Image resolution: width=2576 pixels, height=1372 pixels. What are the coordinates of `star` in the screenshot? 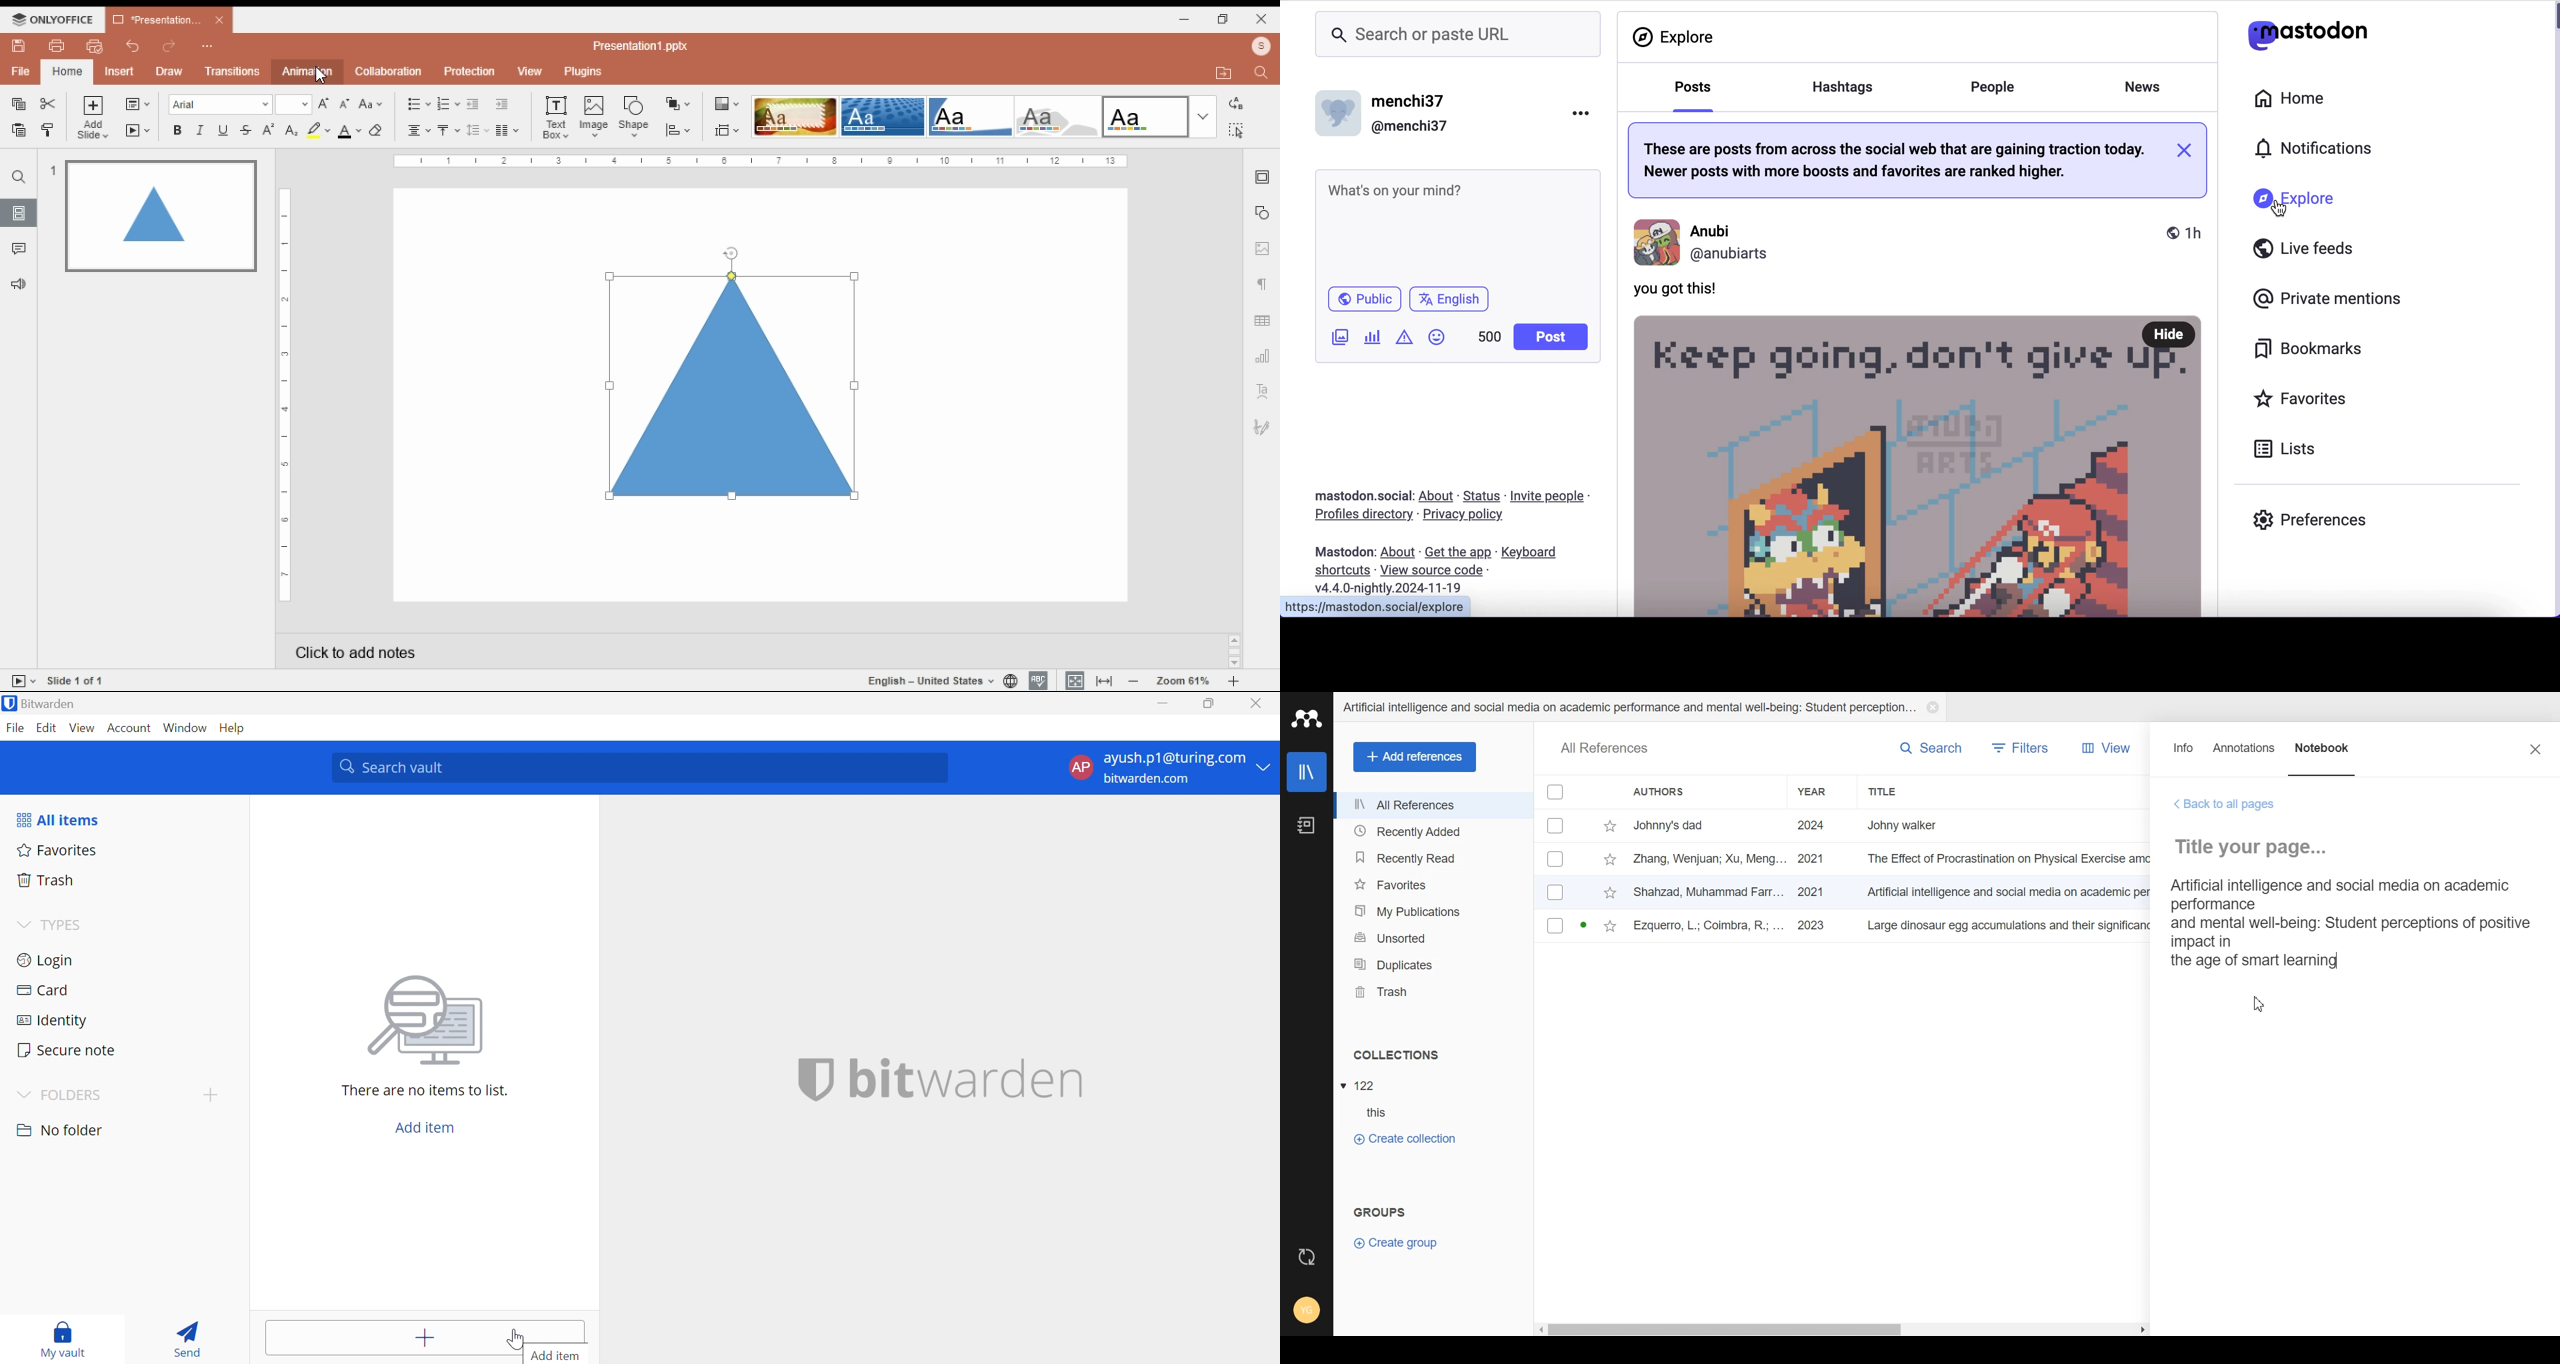 It's located at (1609, 861).